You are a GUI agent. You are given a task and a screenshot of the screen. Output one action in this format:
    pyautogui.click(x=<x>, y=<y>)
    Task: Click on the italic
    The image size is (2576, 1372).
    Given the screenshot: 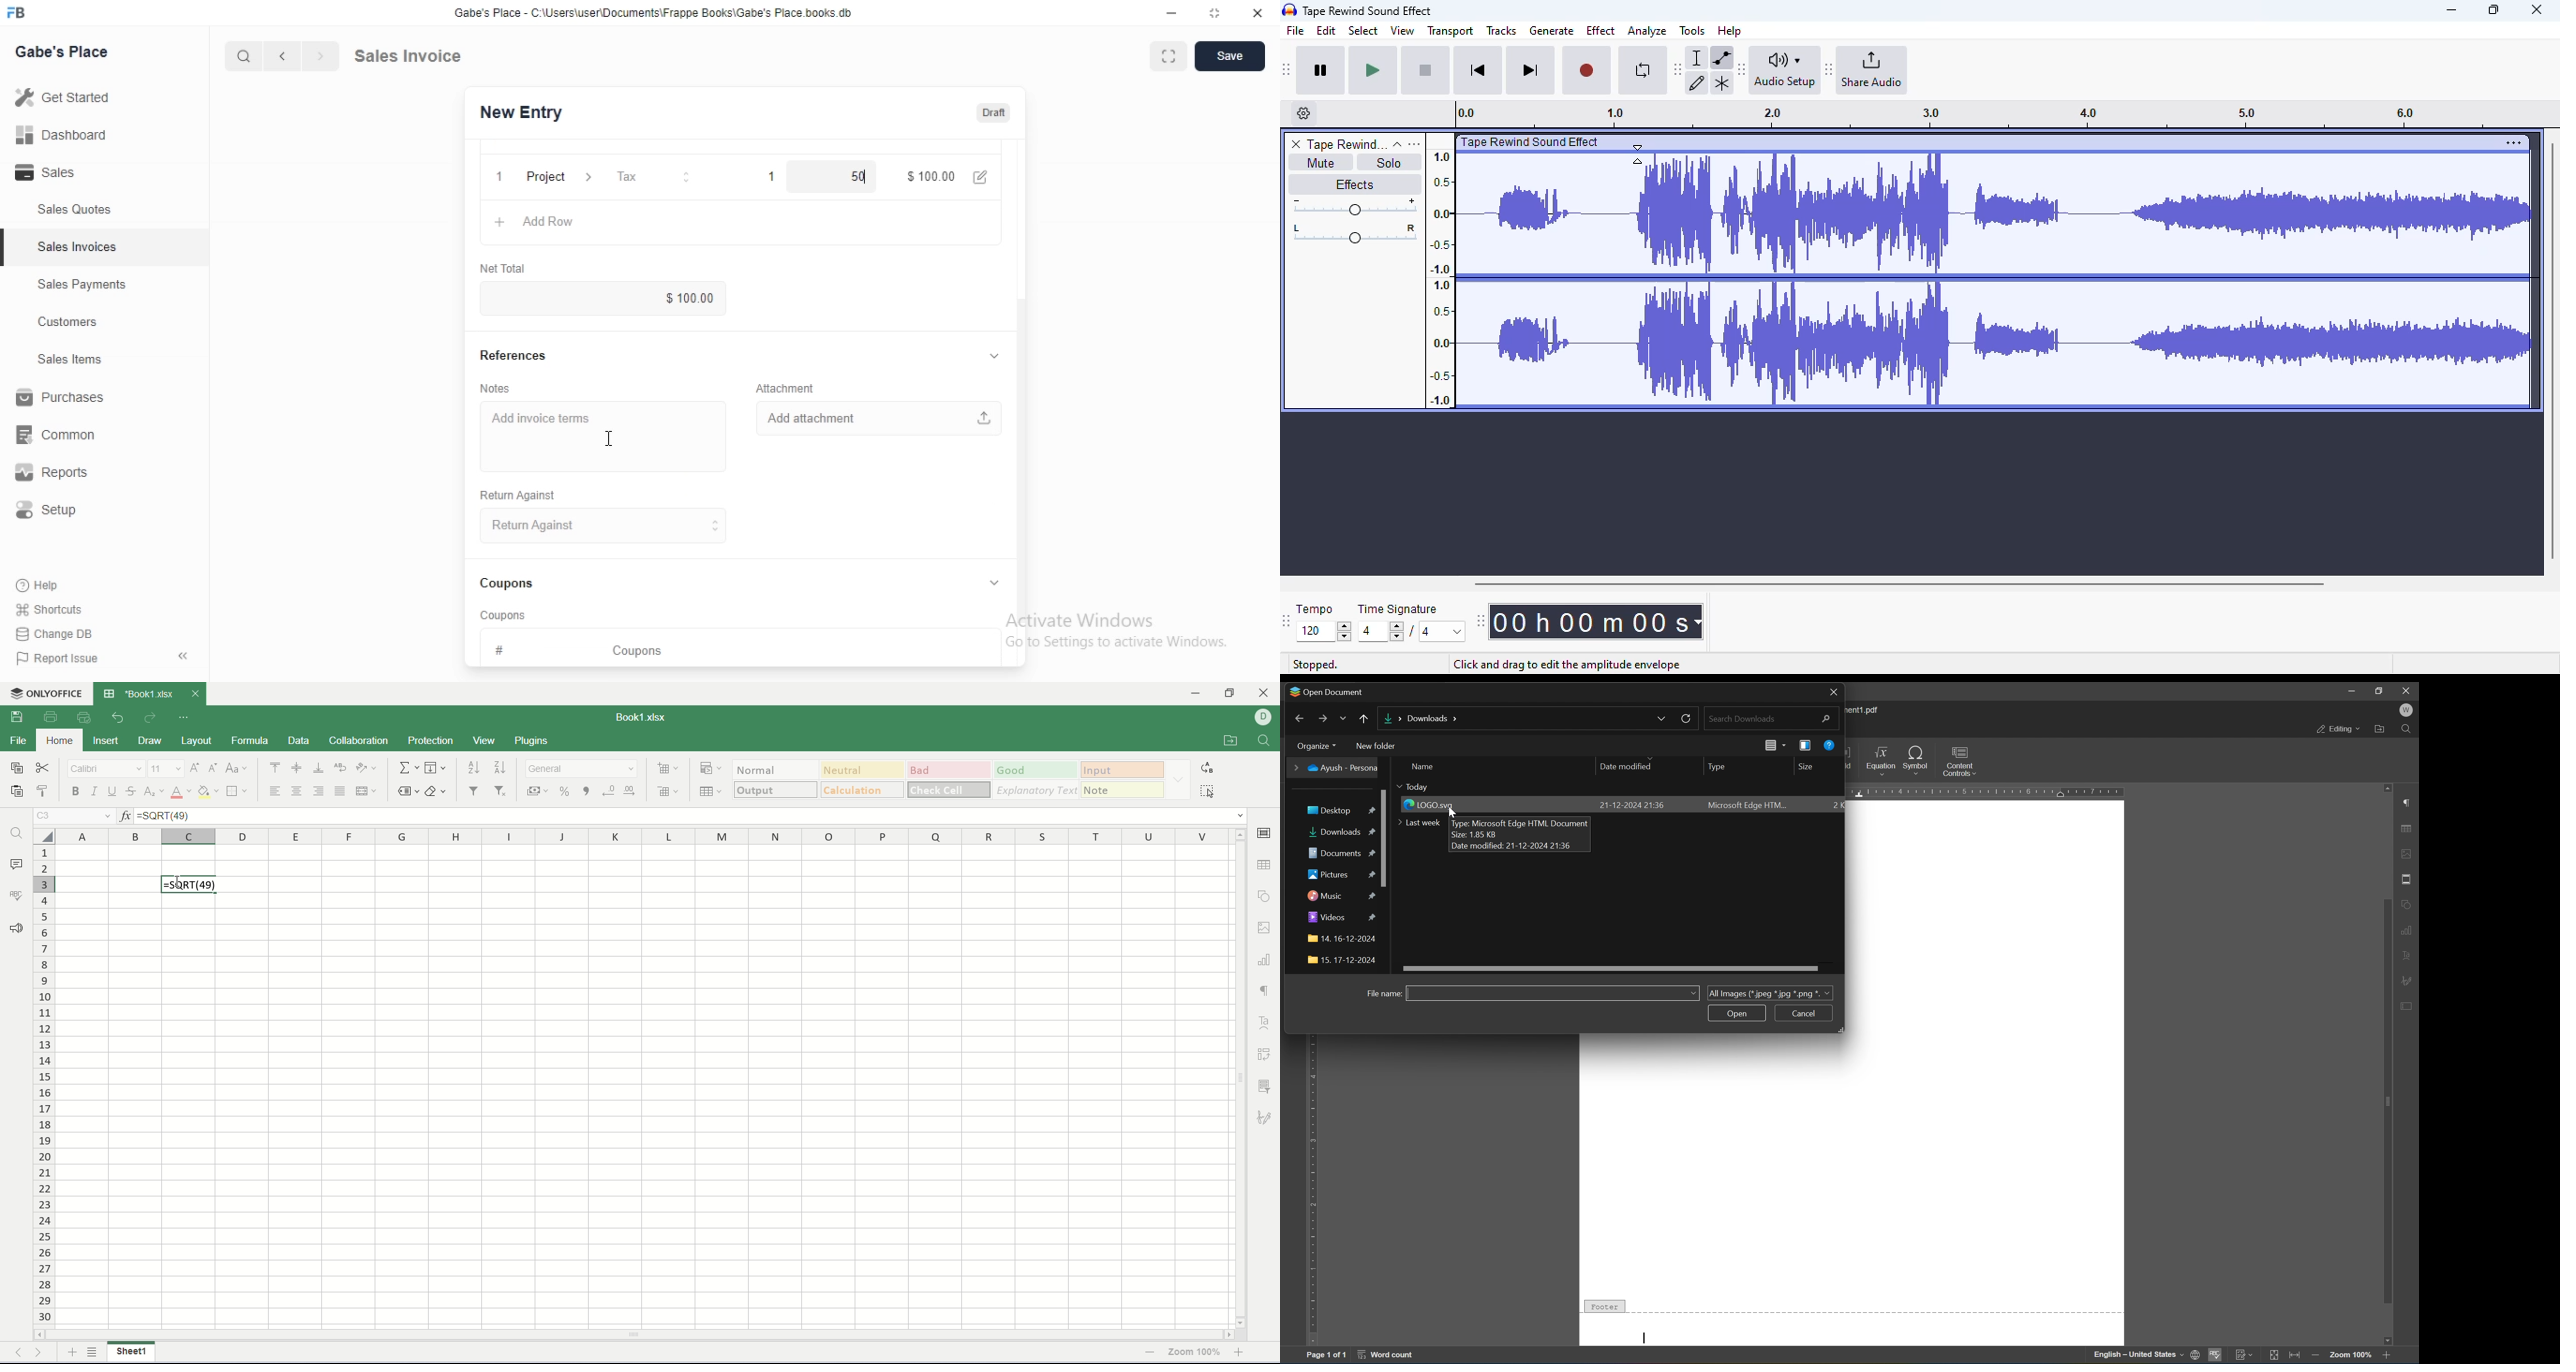 What is the action you would take?
    pyautogui.click(x=93, y=793)
    